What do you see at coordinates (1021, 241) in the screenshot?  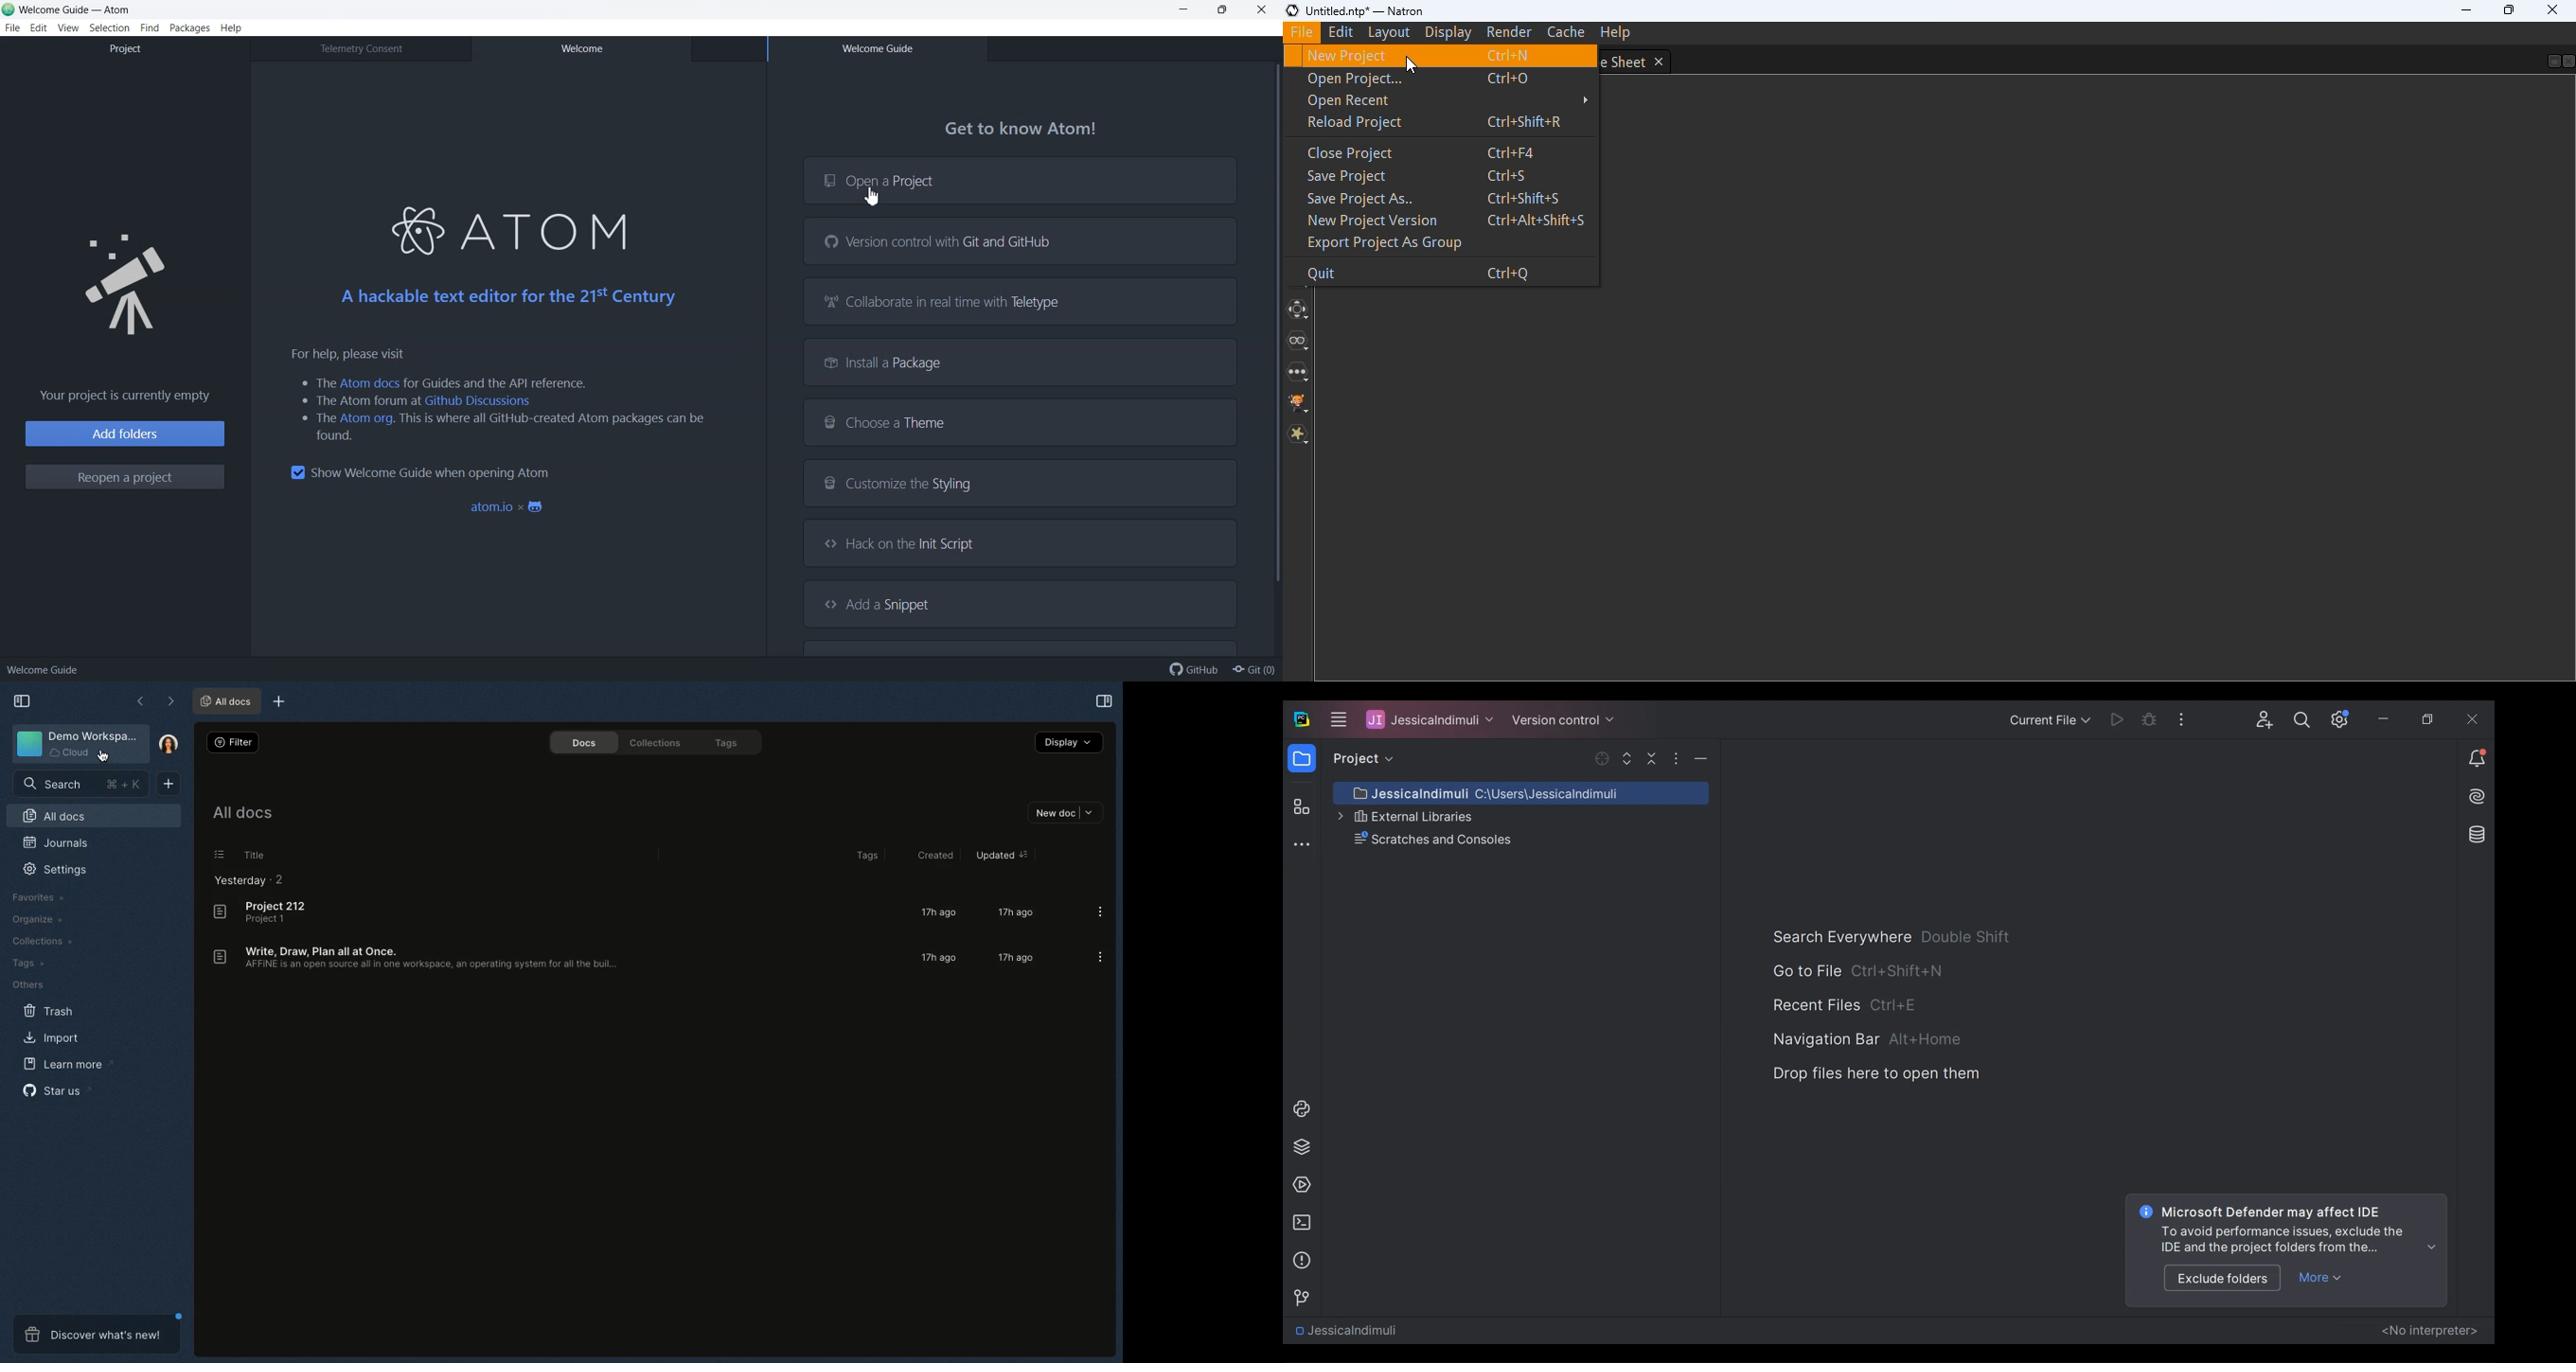 I see `Version control with Git and GitHub` at bounding box center [1021, 241].